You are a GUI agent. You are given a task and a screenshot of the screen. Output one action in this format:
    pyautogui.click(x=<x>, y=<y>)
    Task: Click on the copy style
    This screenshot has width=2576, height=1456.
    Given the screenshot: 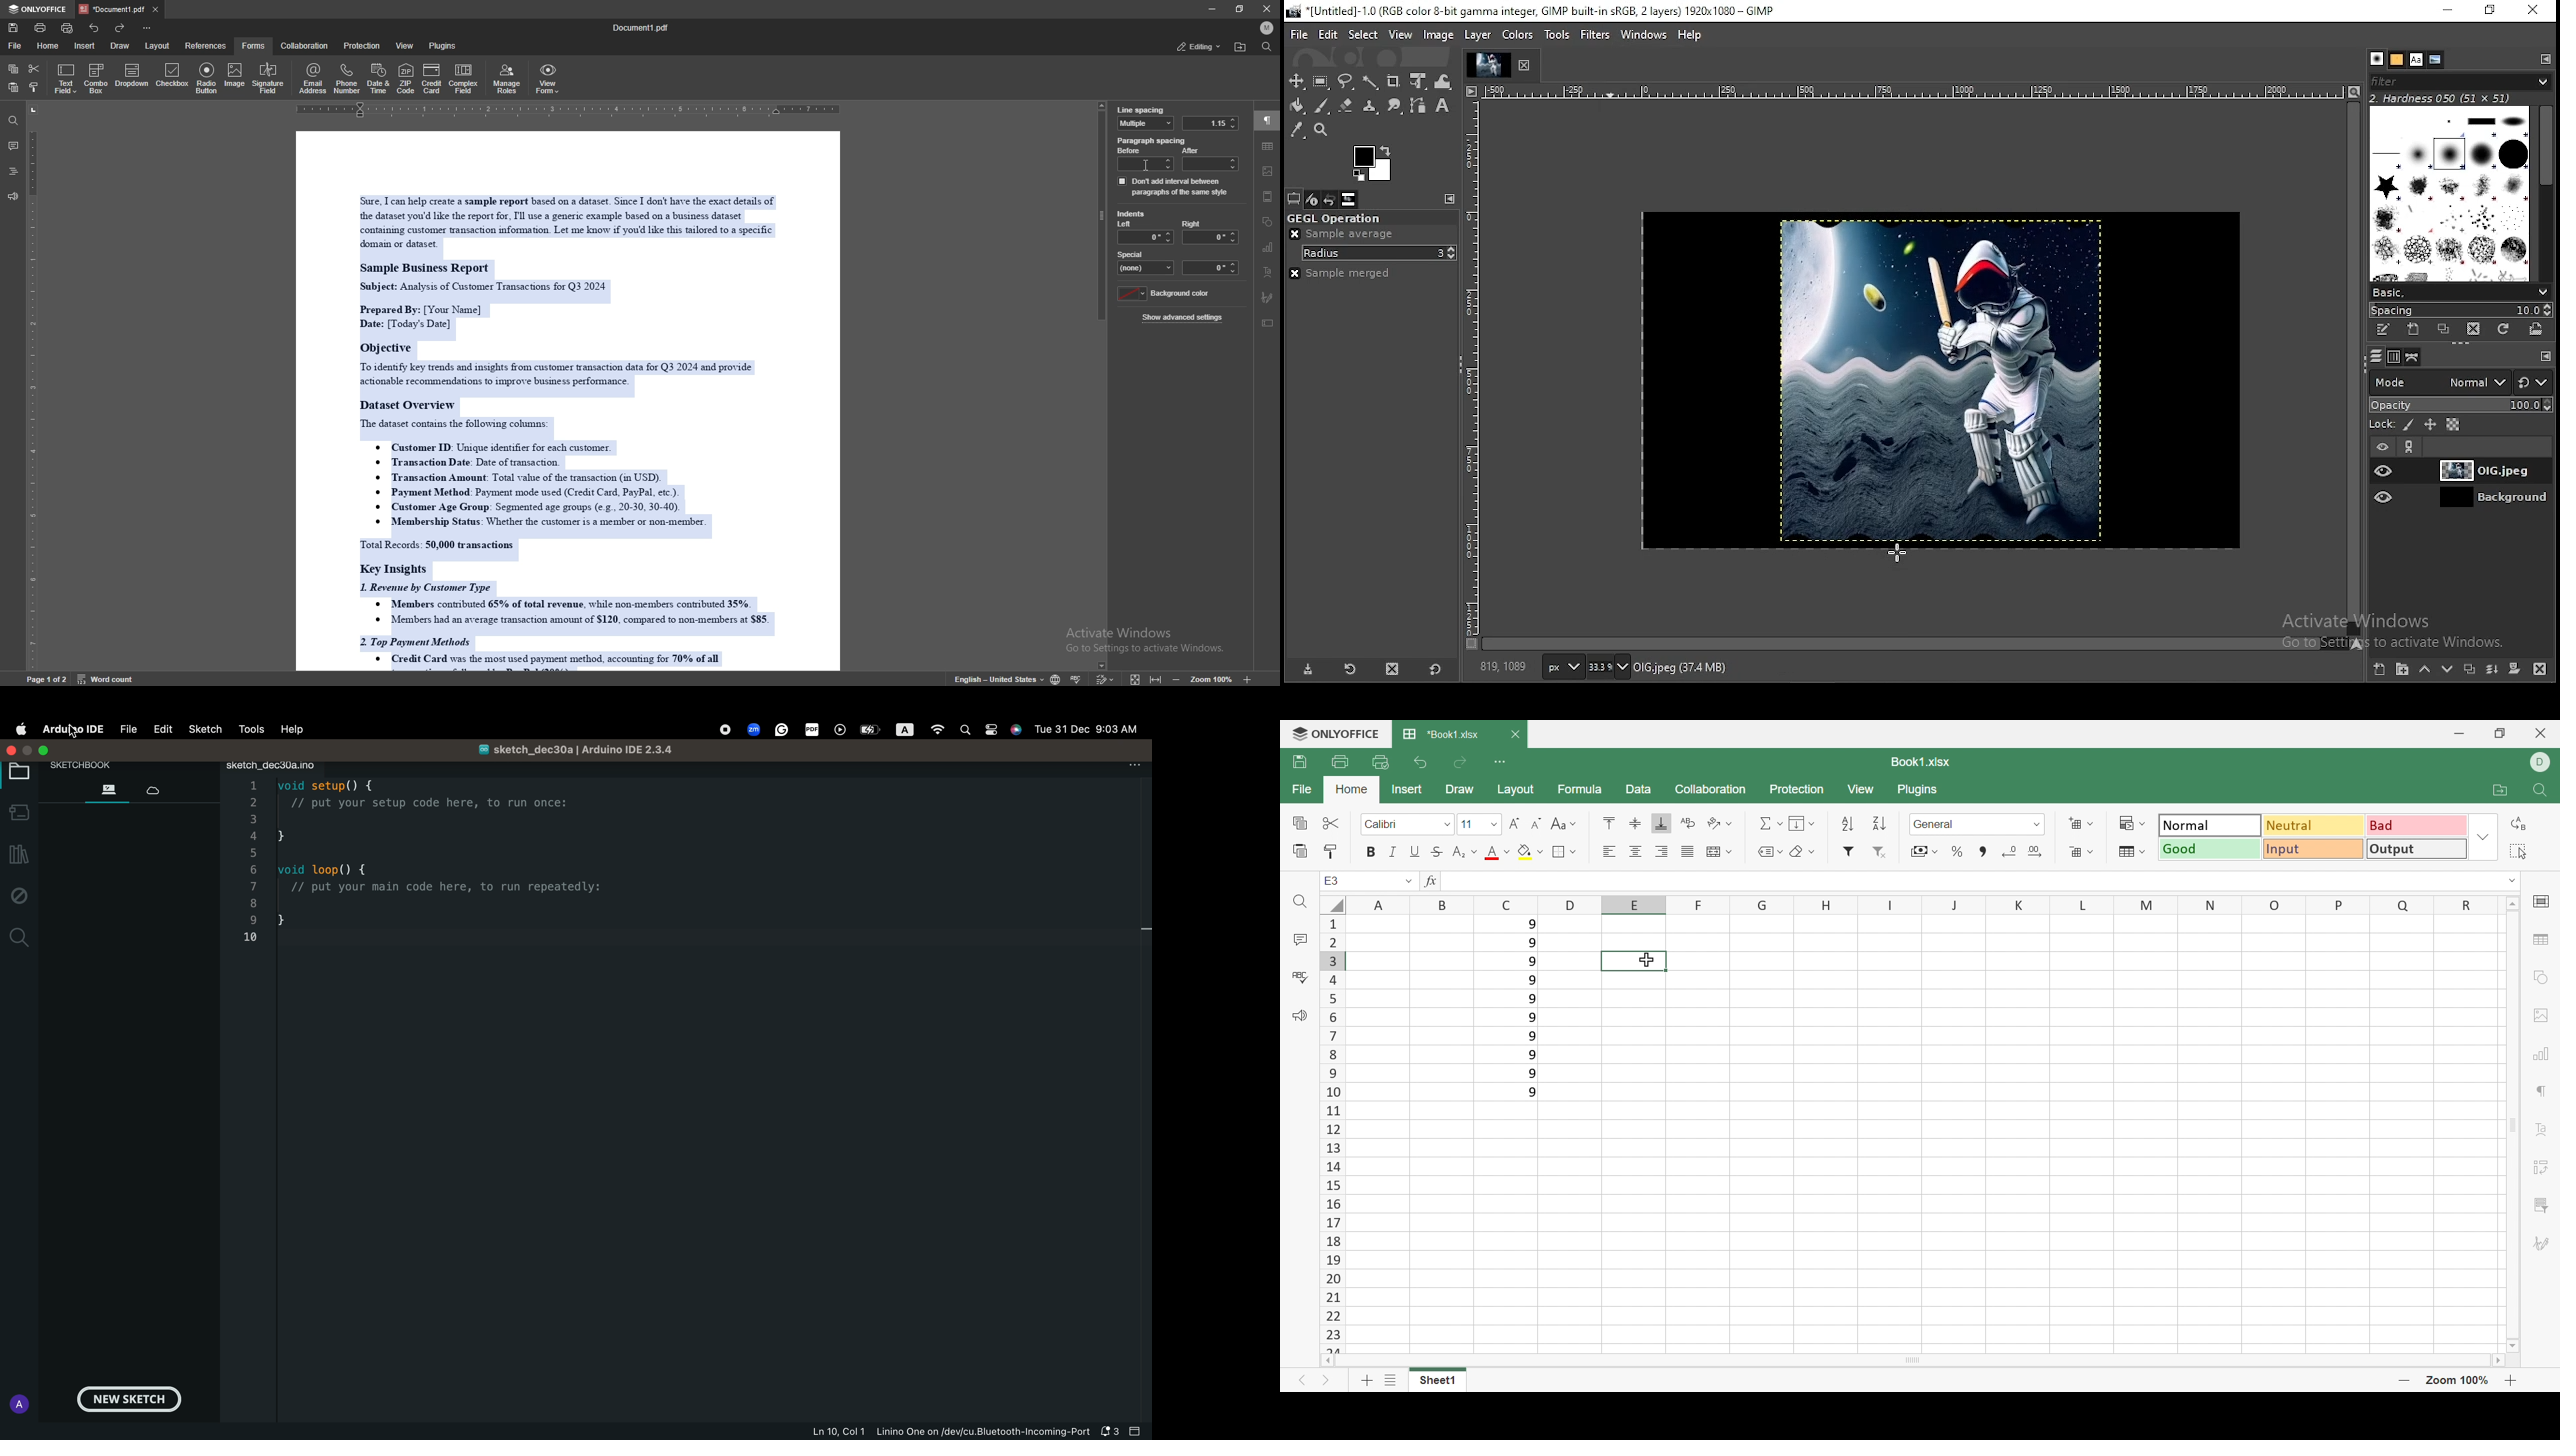 What is the action you would take?
    pyautogui.click(x=35, y=89)
    